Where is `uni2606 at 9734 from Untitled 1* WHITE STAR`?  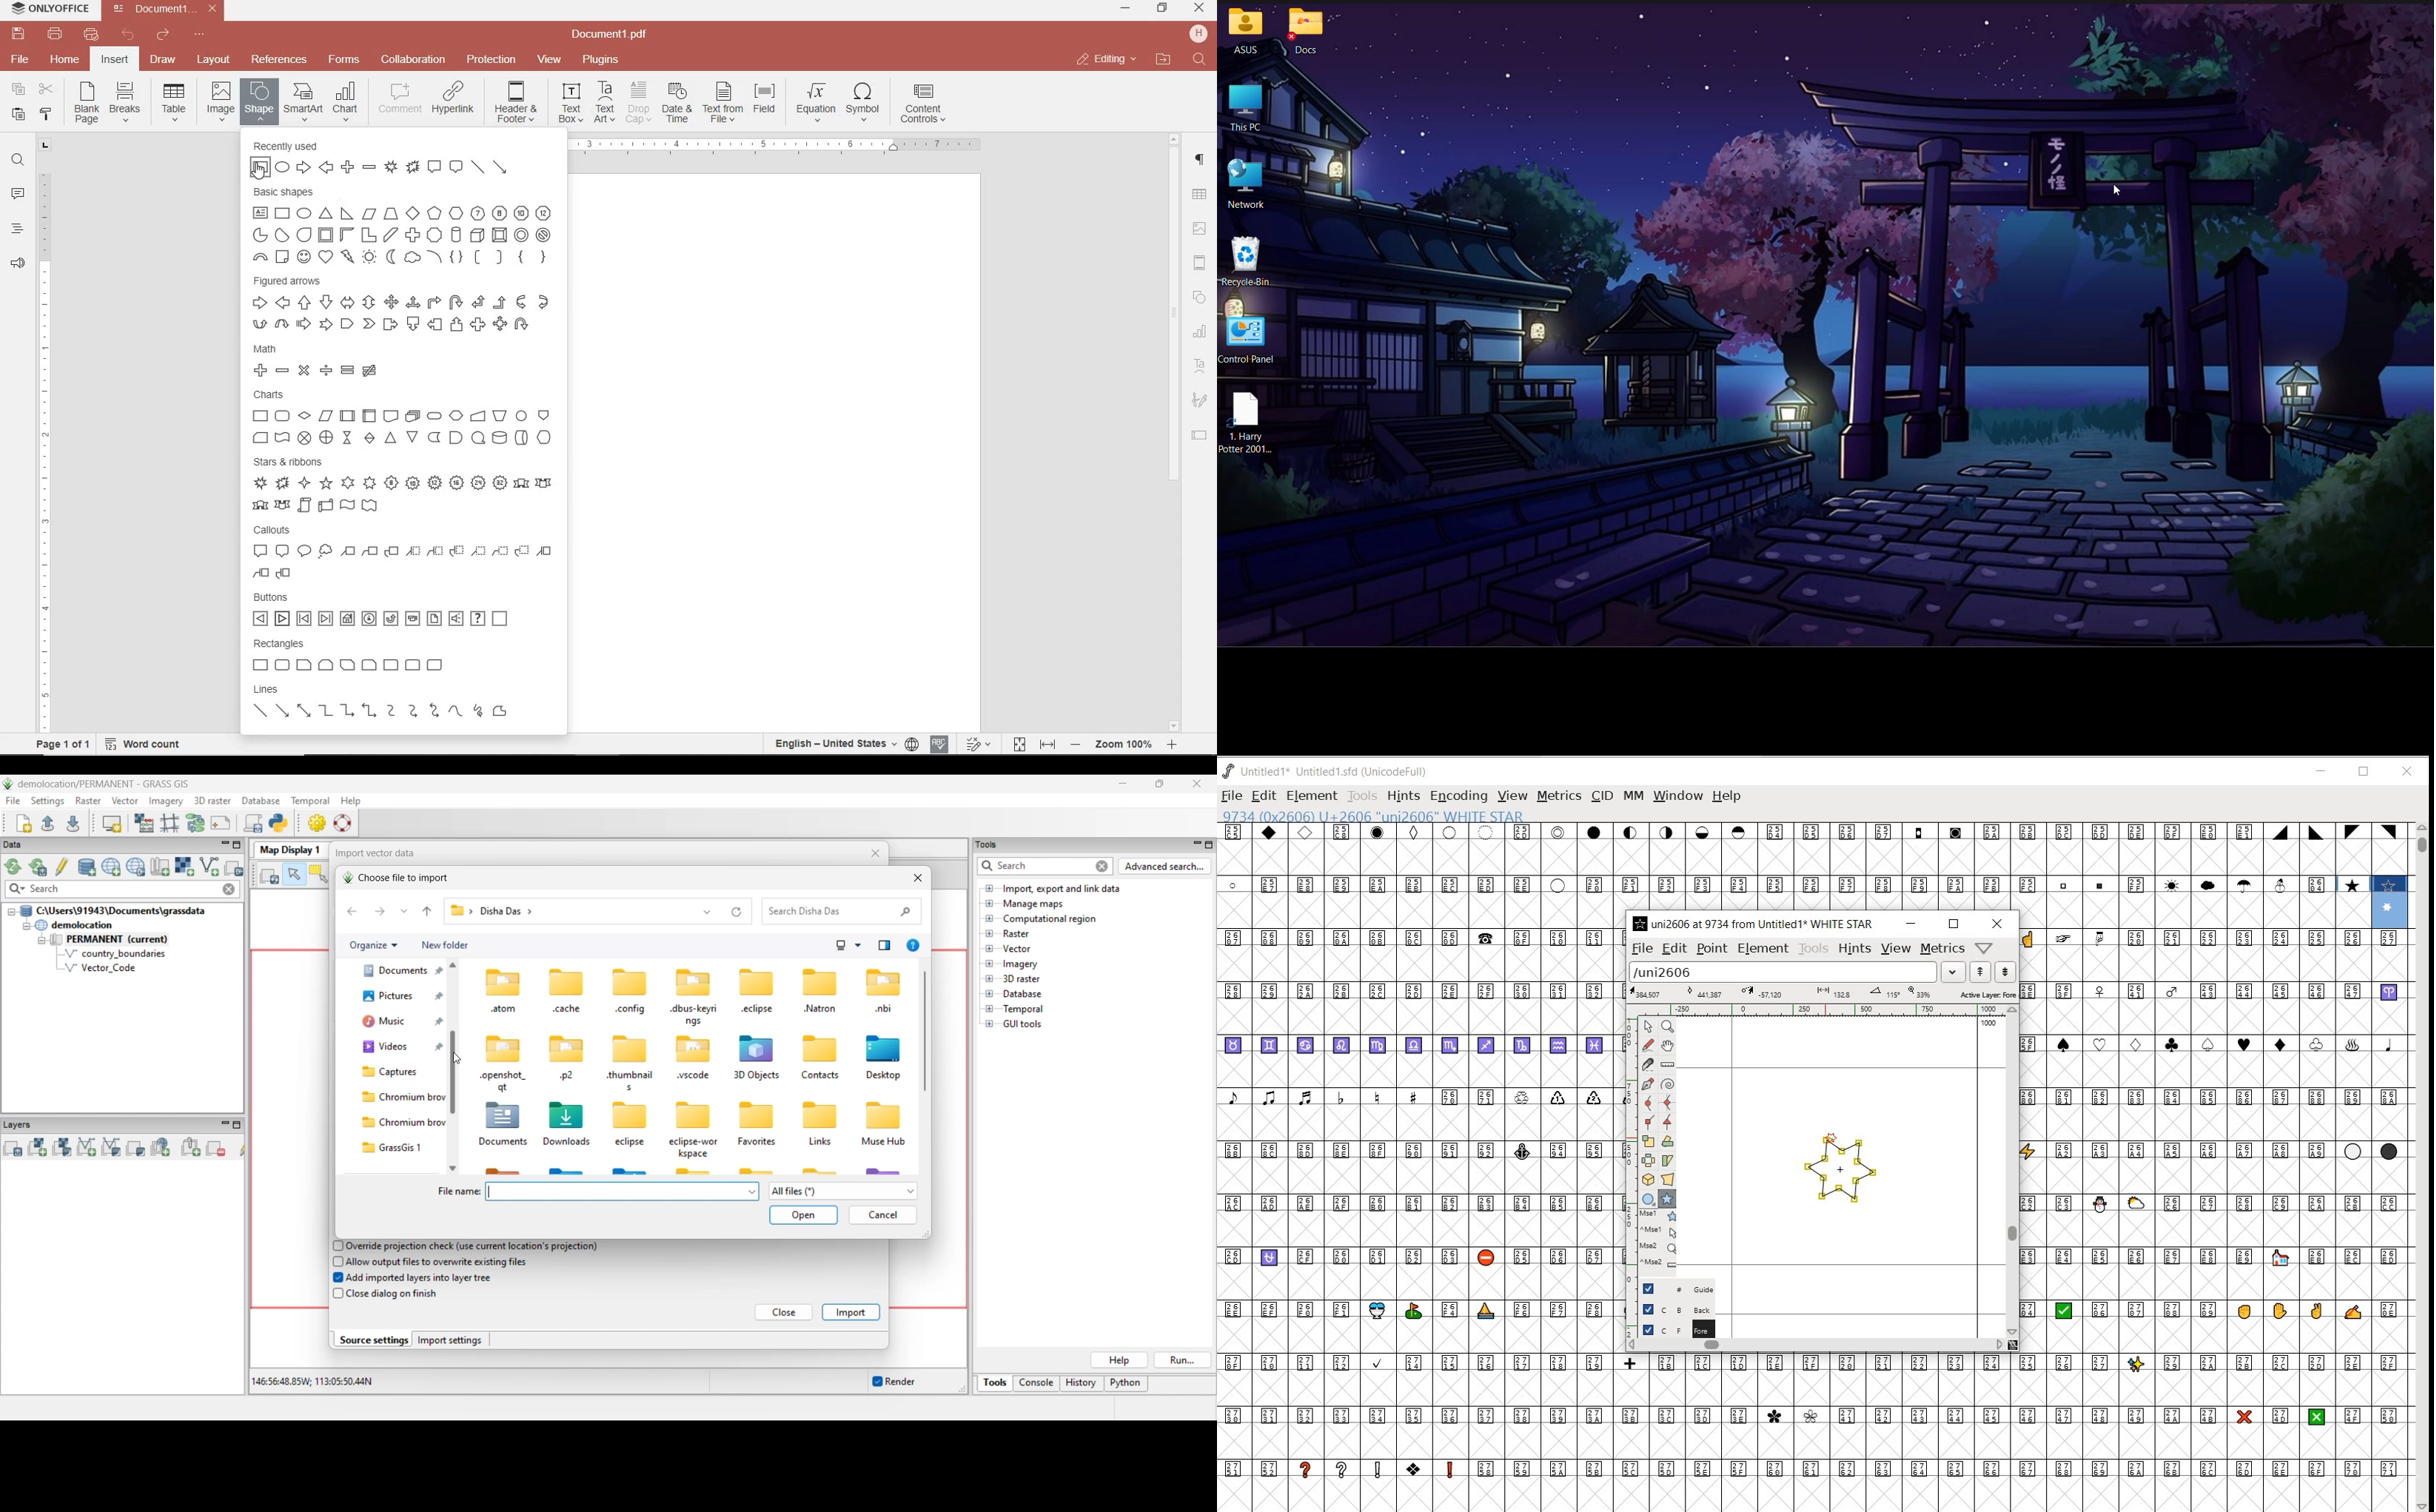 uni2606 at 9734 from Untitled 1* WHITE STAR is located at coordinates (1755, 923).